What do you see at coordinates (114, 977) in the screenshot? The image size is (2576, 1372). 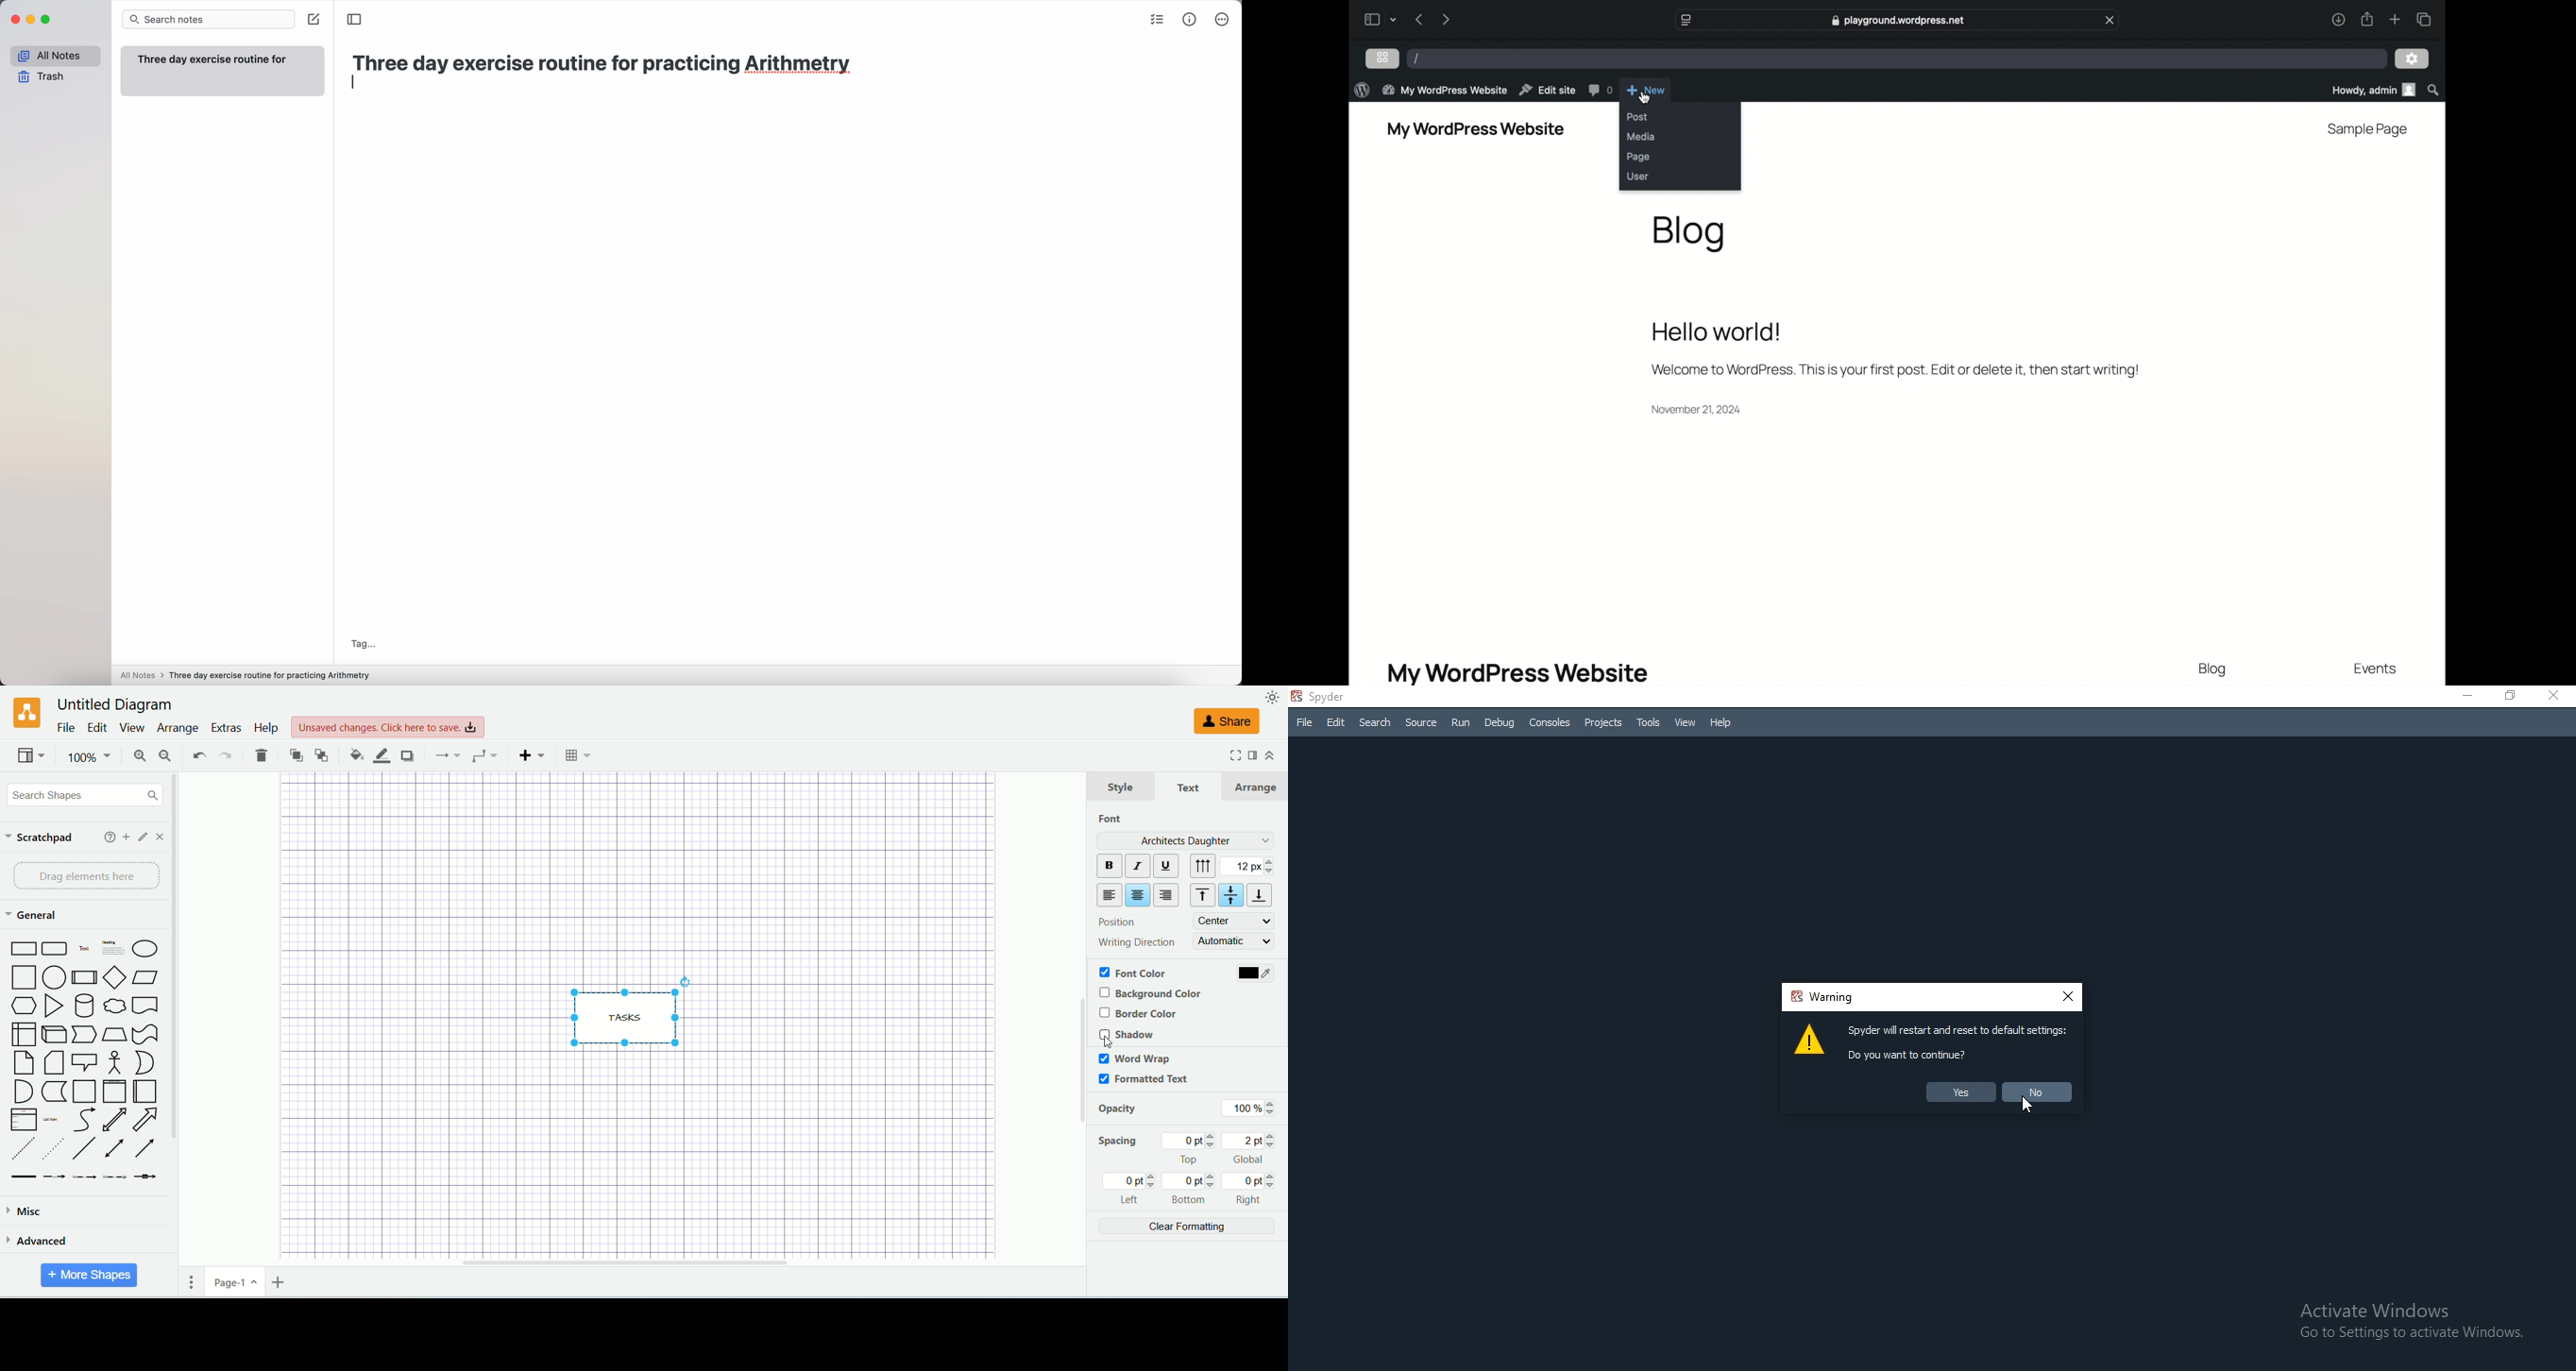 I see `Diamond` at bounding box center [114, 977].